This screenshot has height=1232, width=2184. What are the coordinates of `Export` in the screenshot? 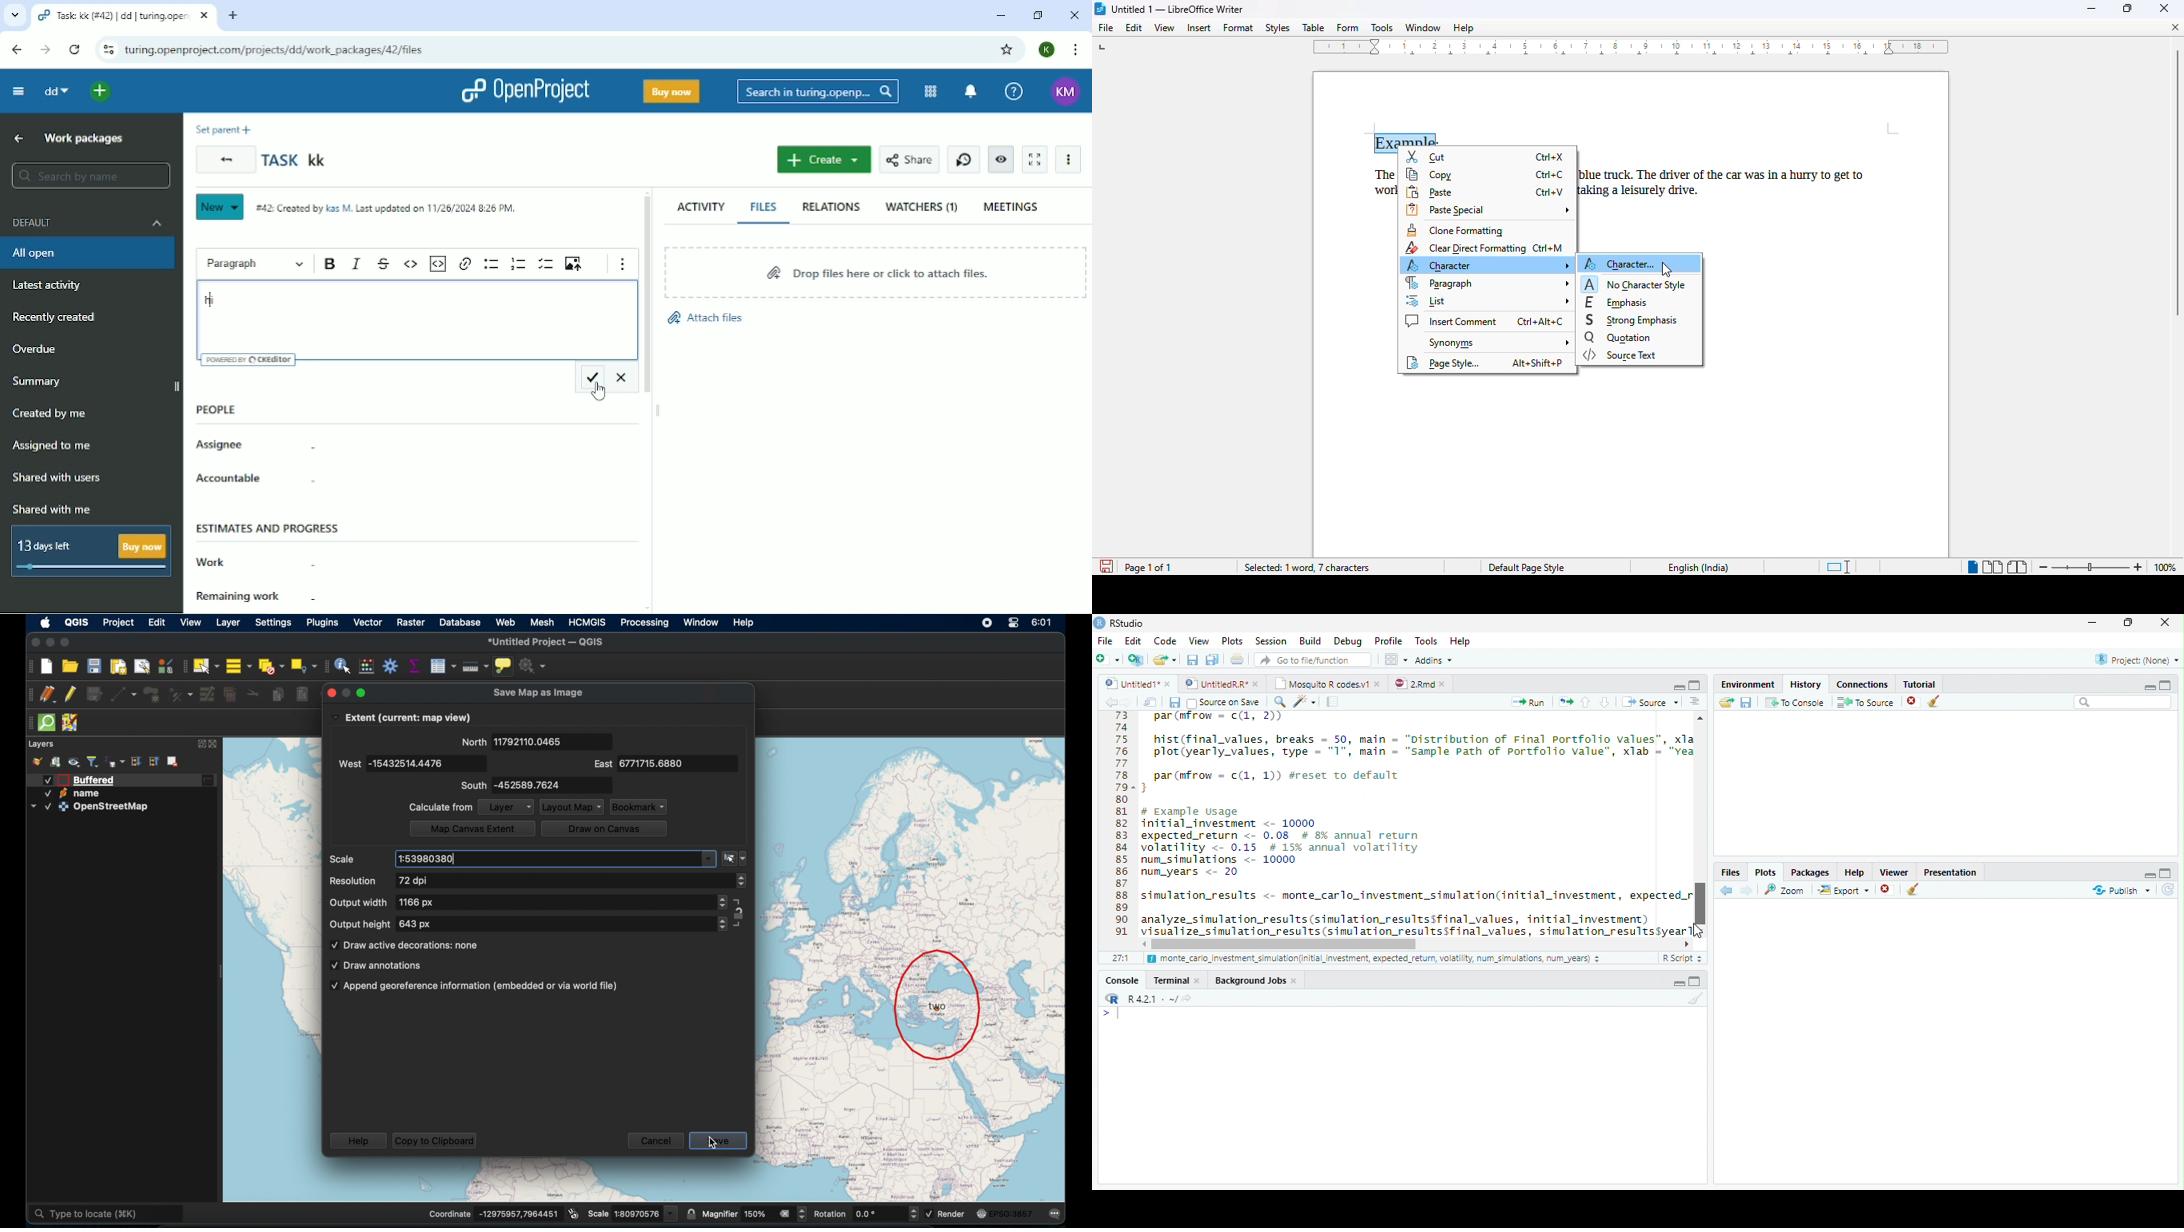 It's located at (1842, 890).